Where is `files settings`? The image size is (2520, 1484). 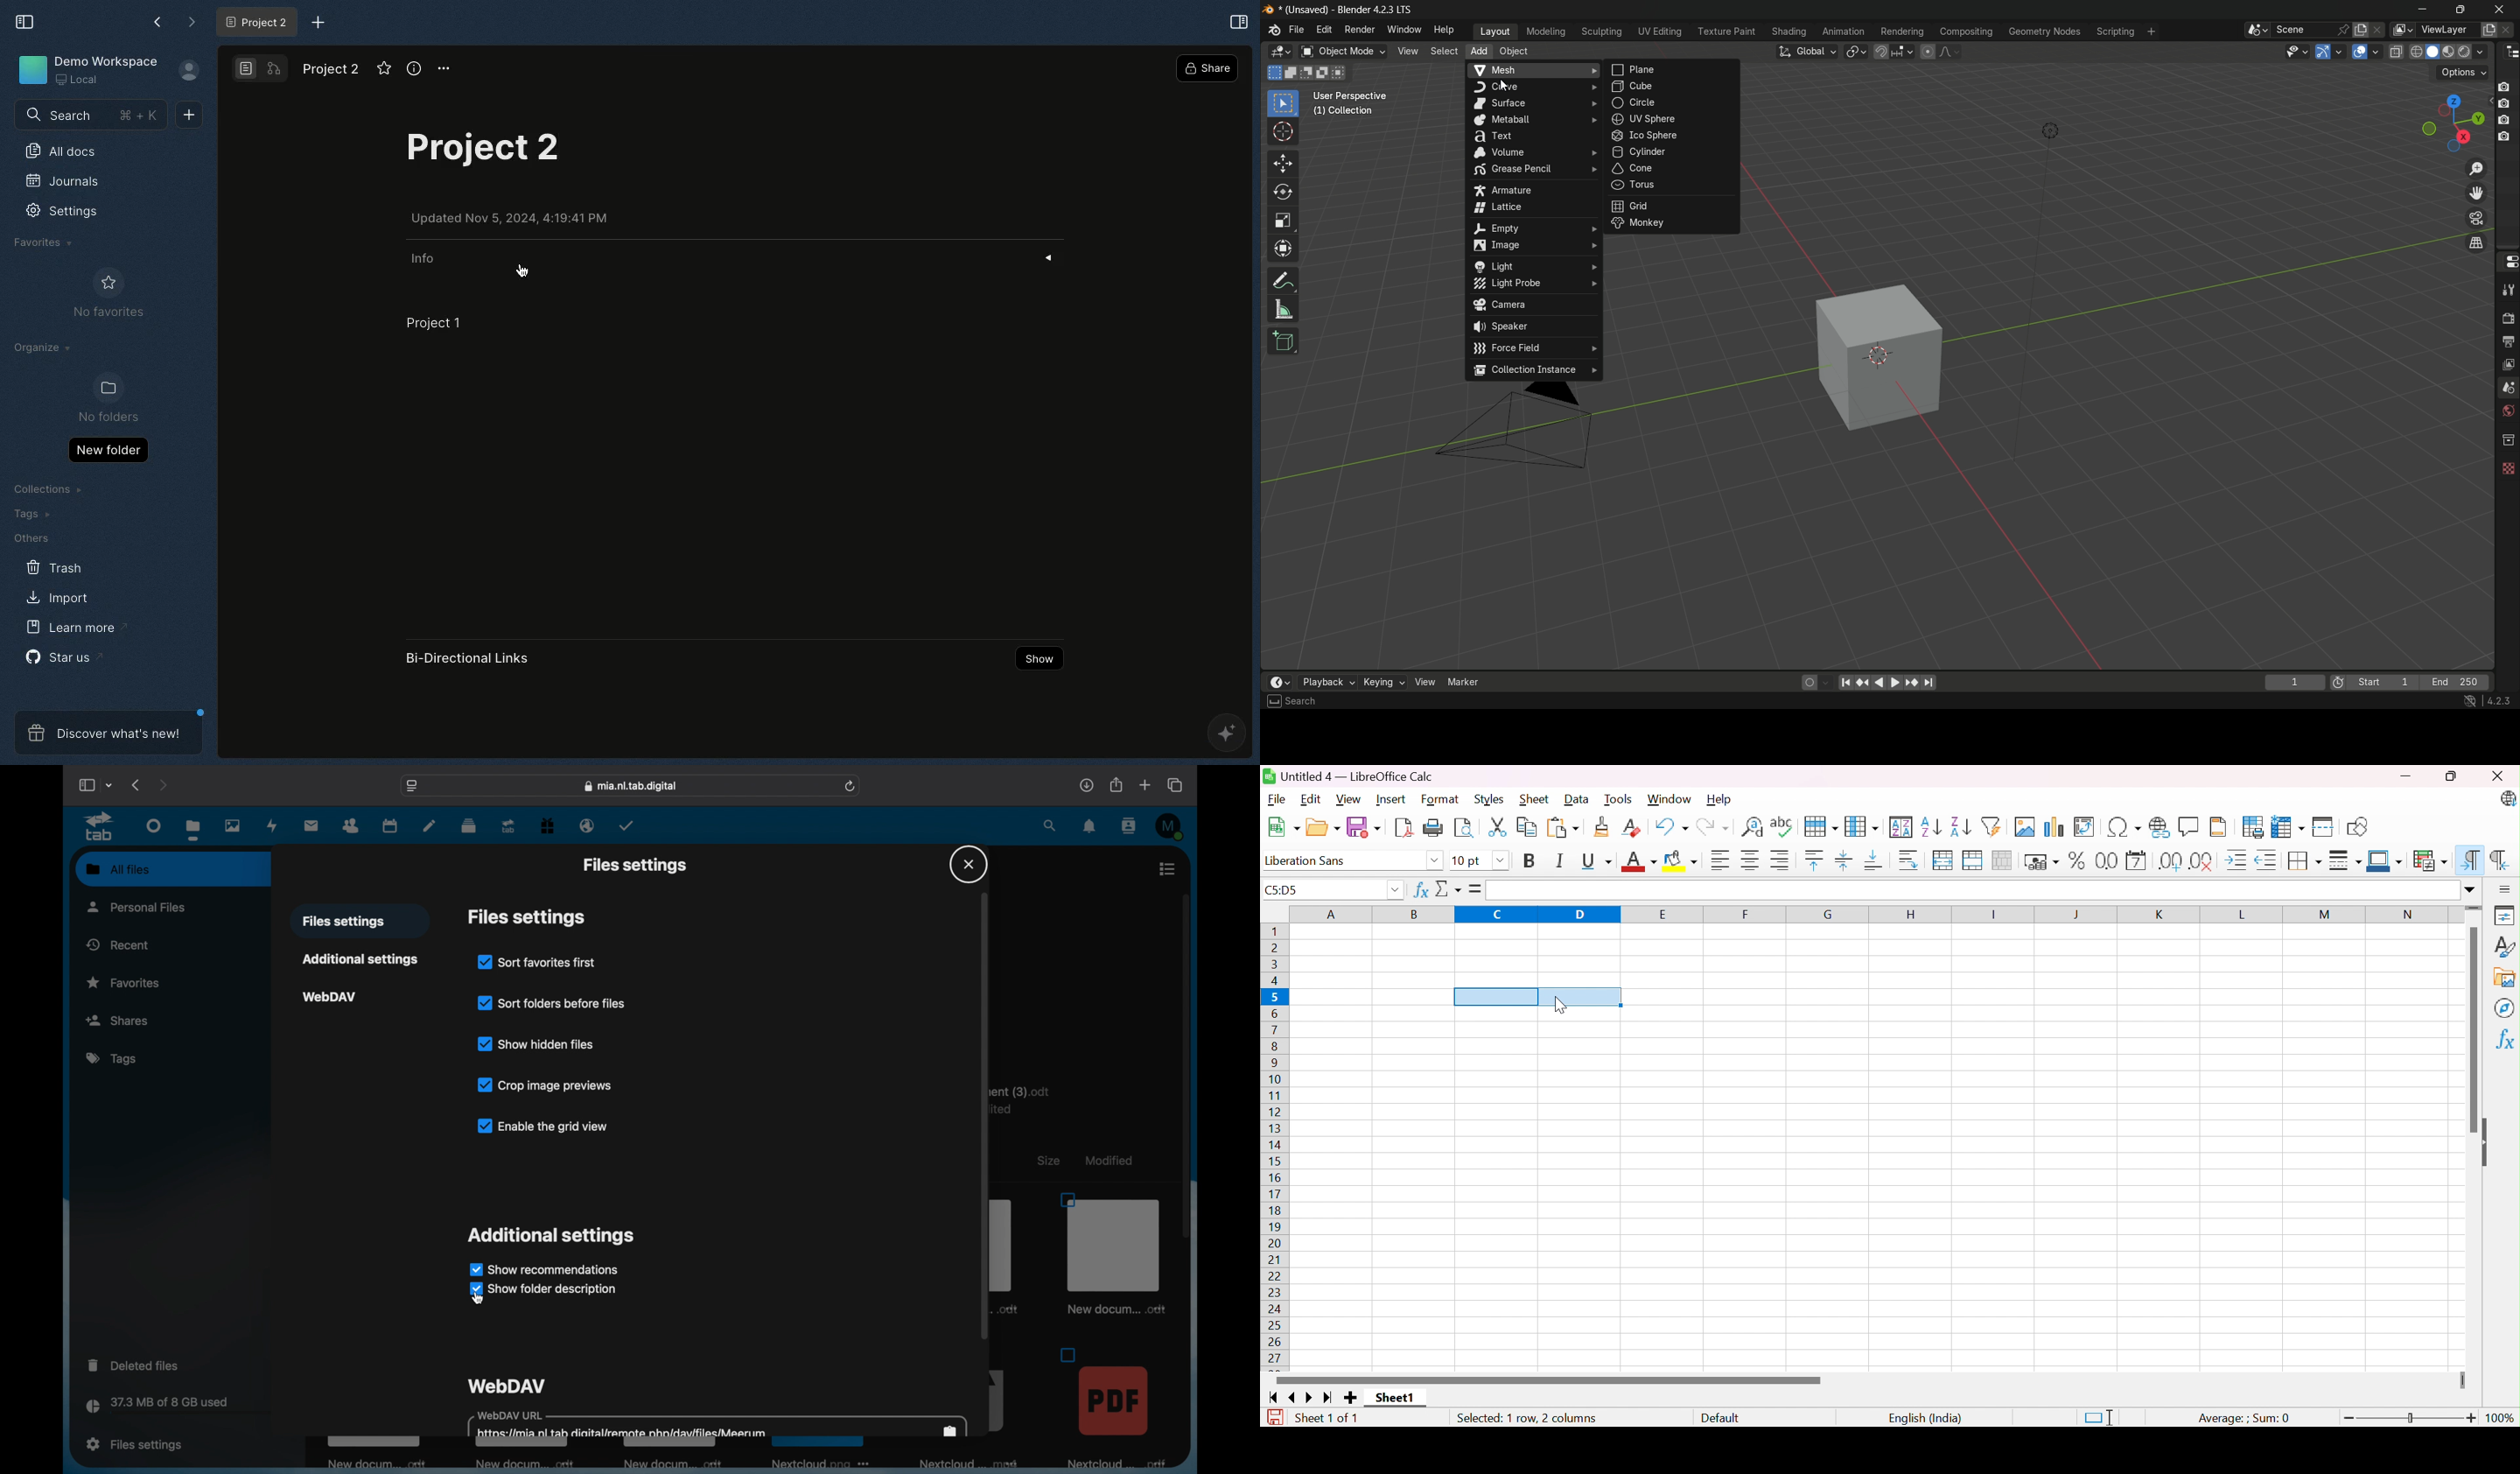
files settings is located at coordinates (135, 1444).